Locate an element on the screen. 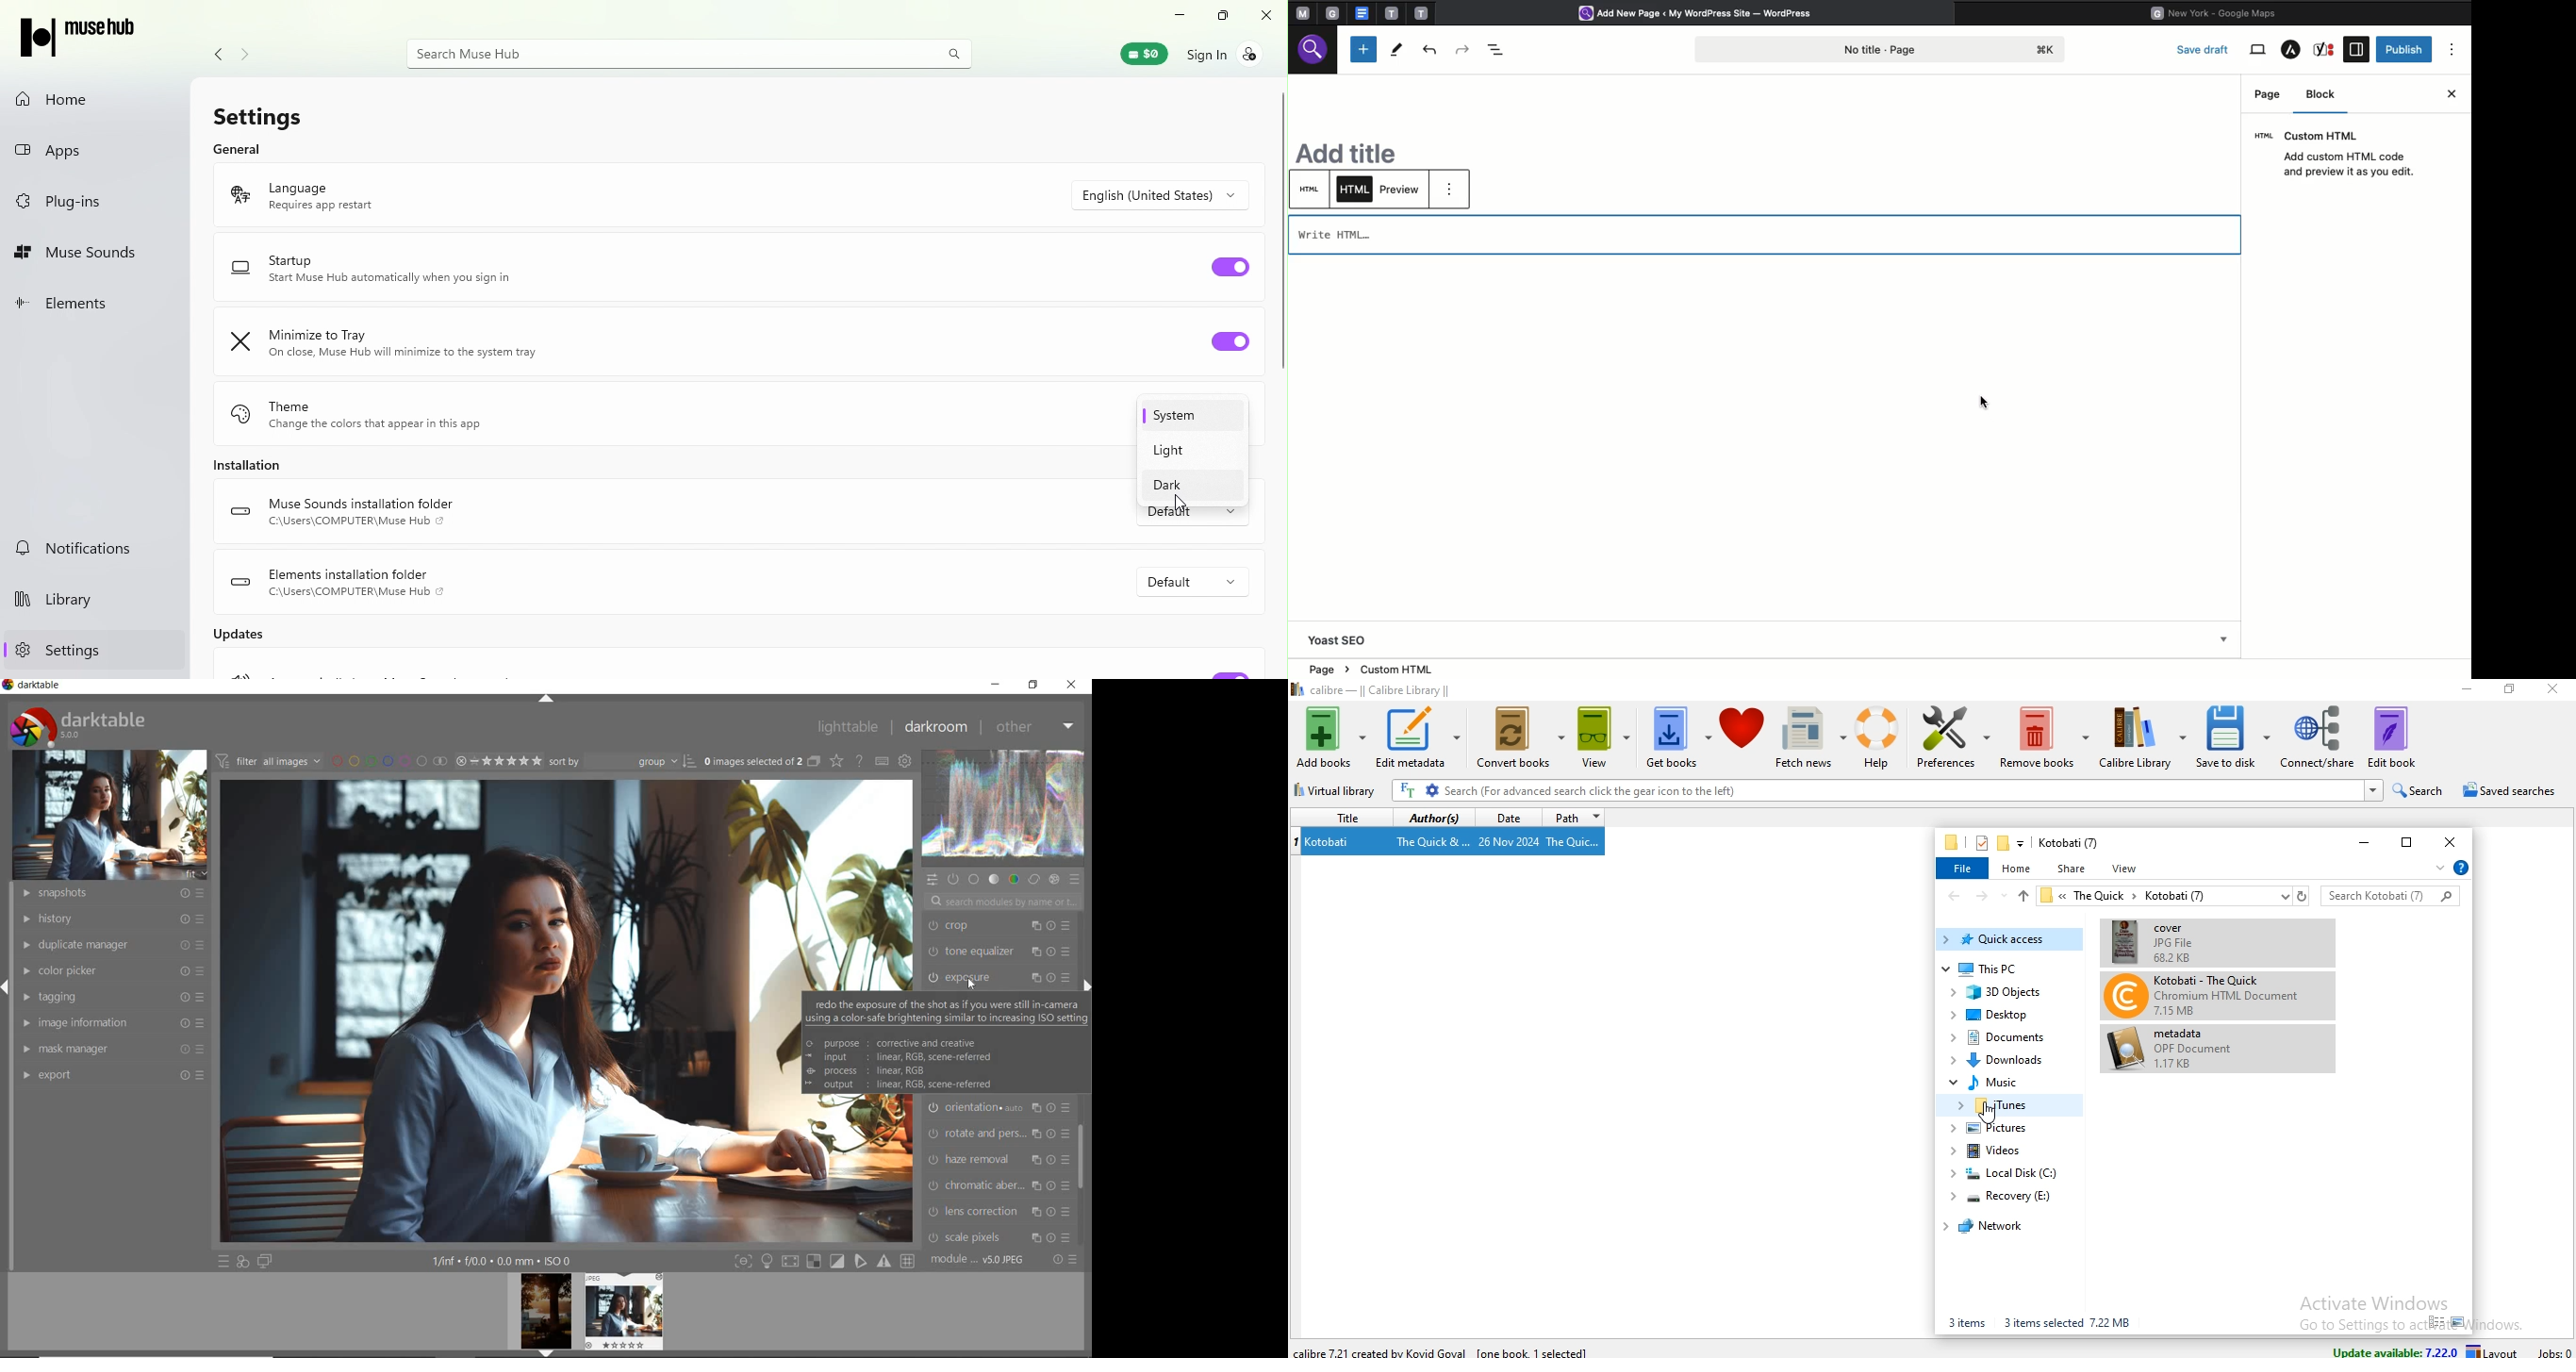  iTunes is located at coordinates (2006, 1105).